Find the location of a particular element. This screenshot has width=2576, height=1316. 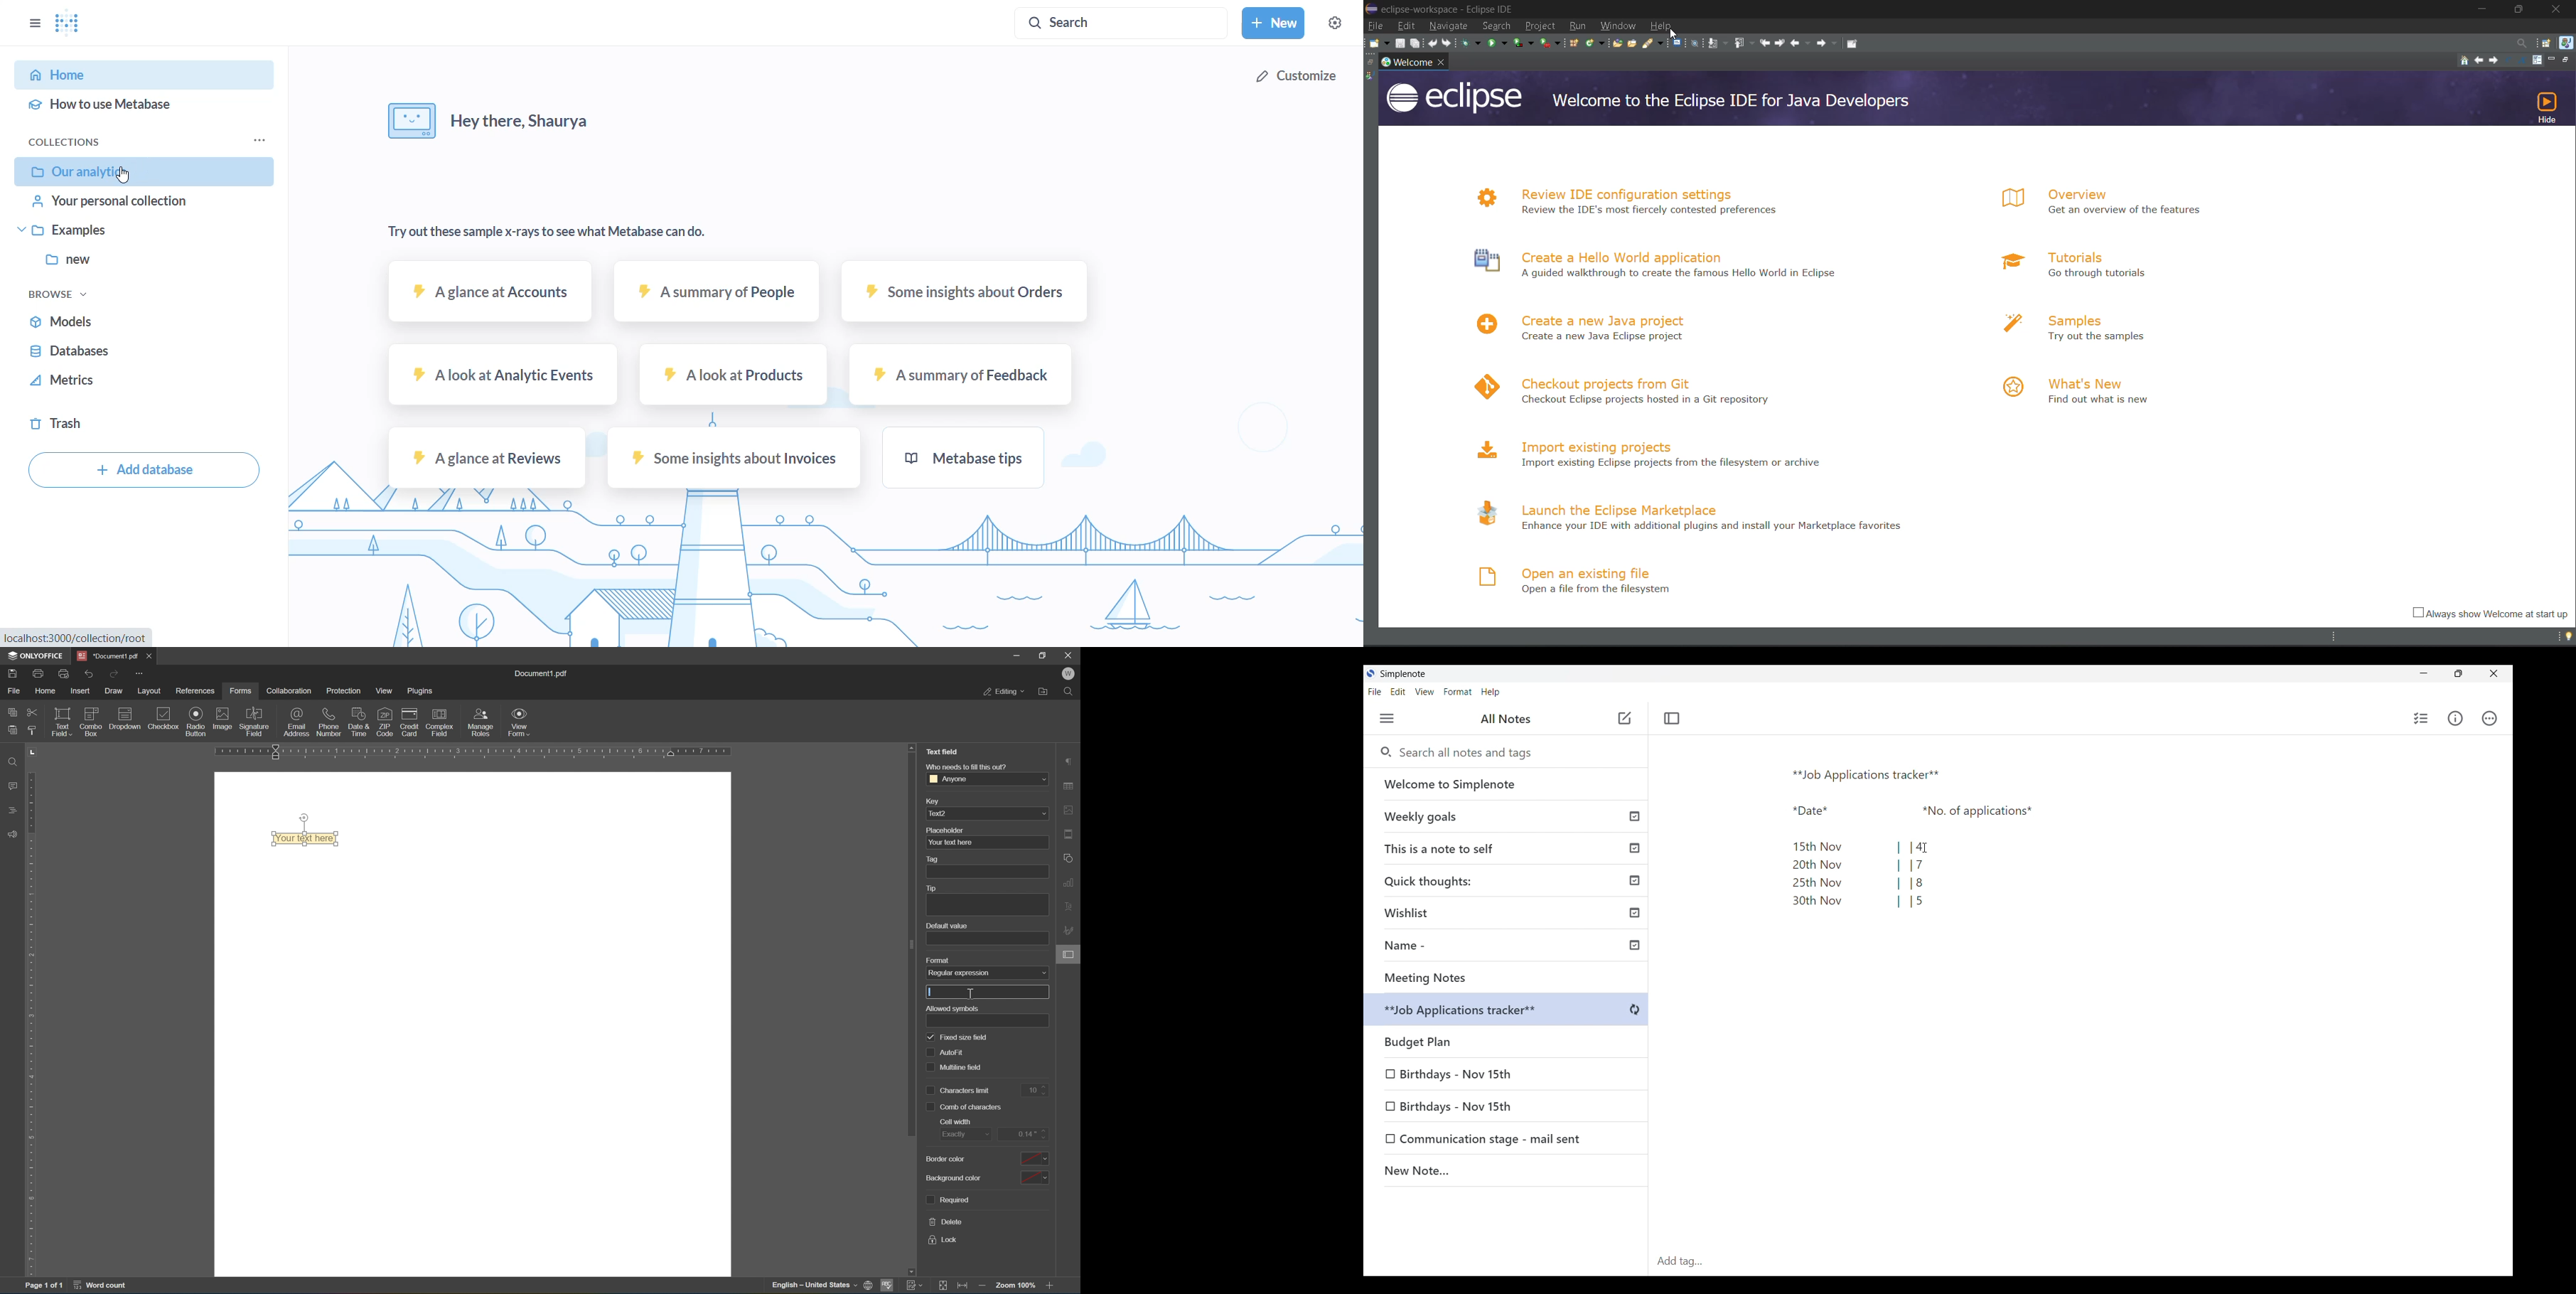

back is located at coordinates (1799, 44).